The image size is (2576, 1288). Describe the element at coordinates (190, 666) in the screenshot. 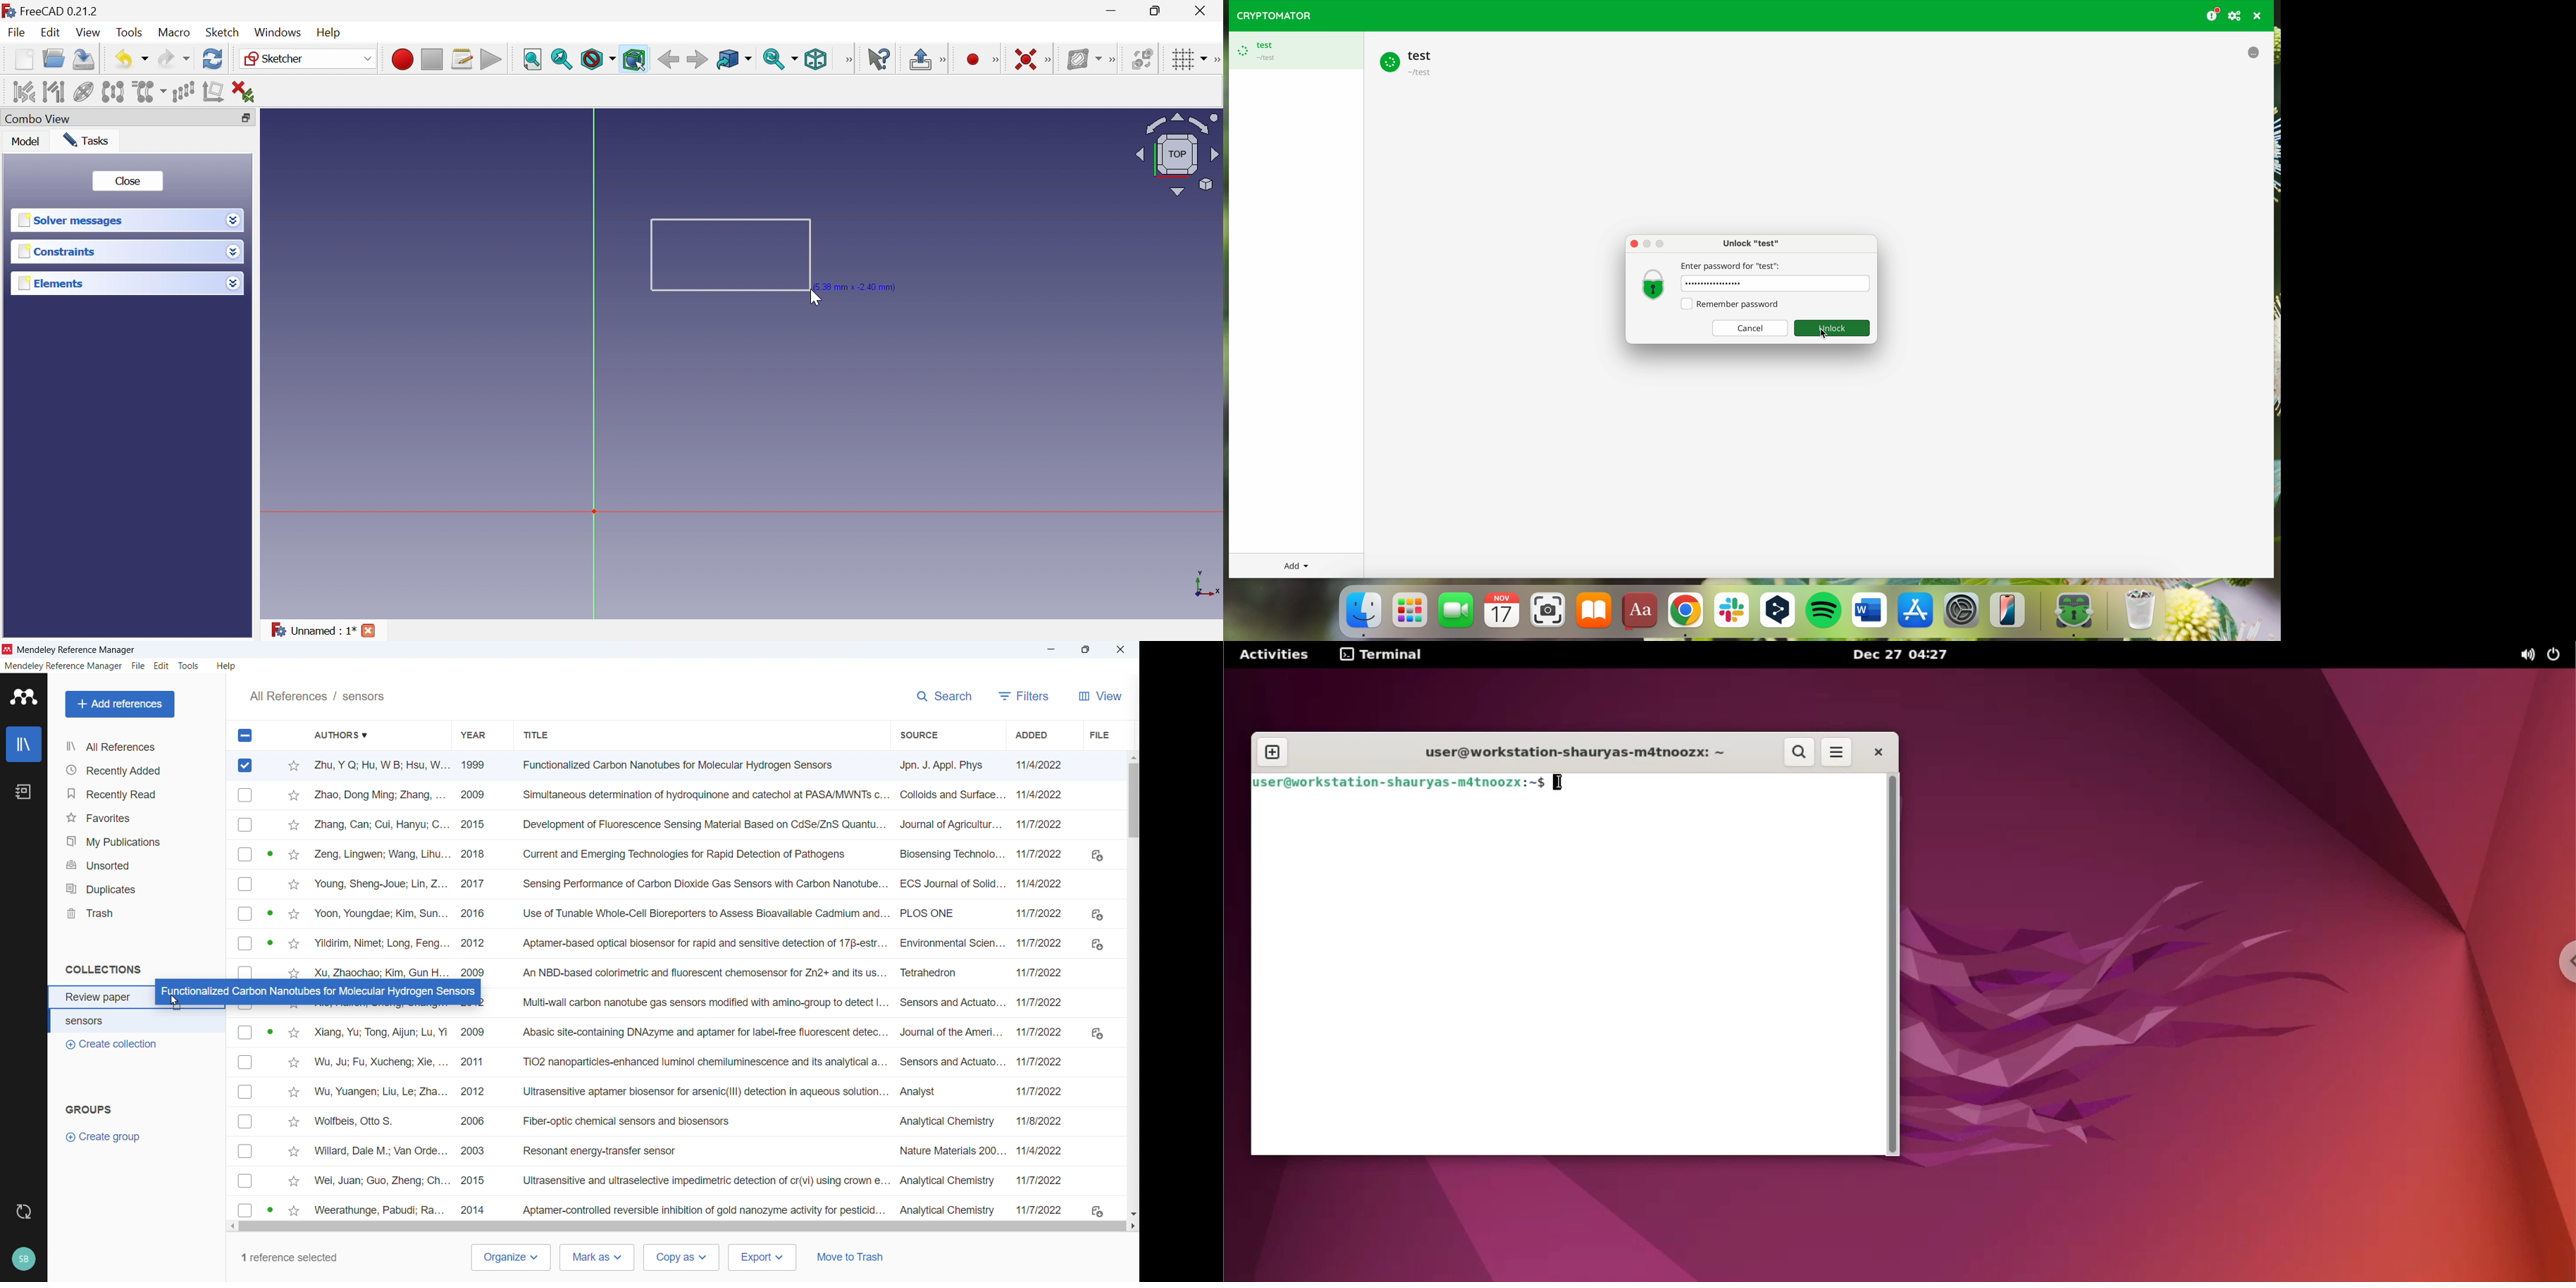

I see `tools ` at that location.